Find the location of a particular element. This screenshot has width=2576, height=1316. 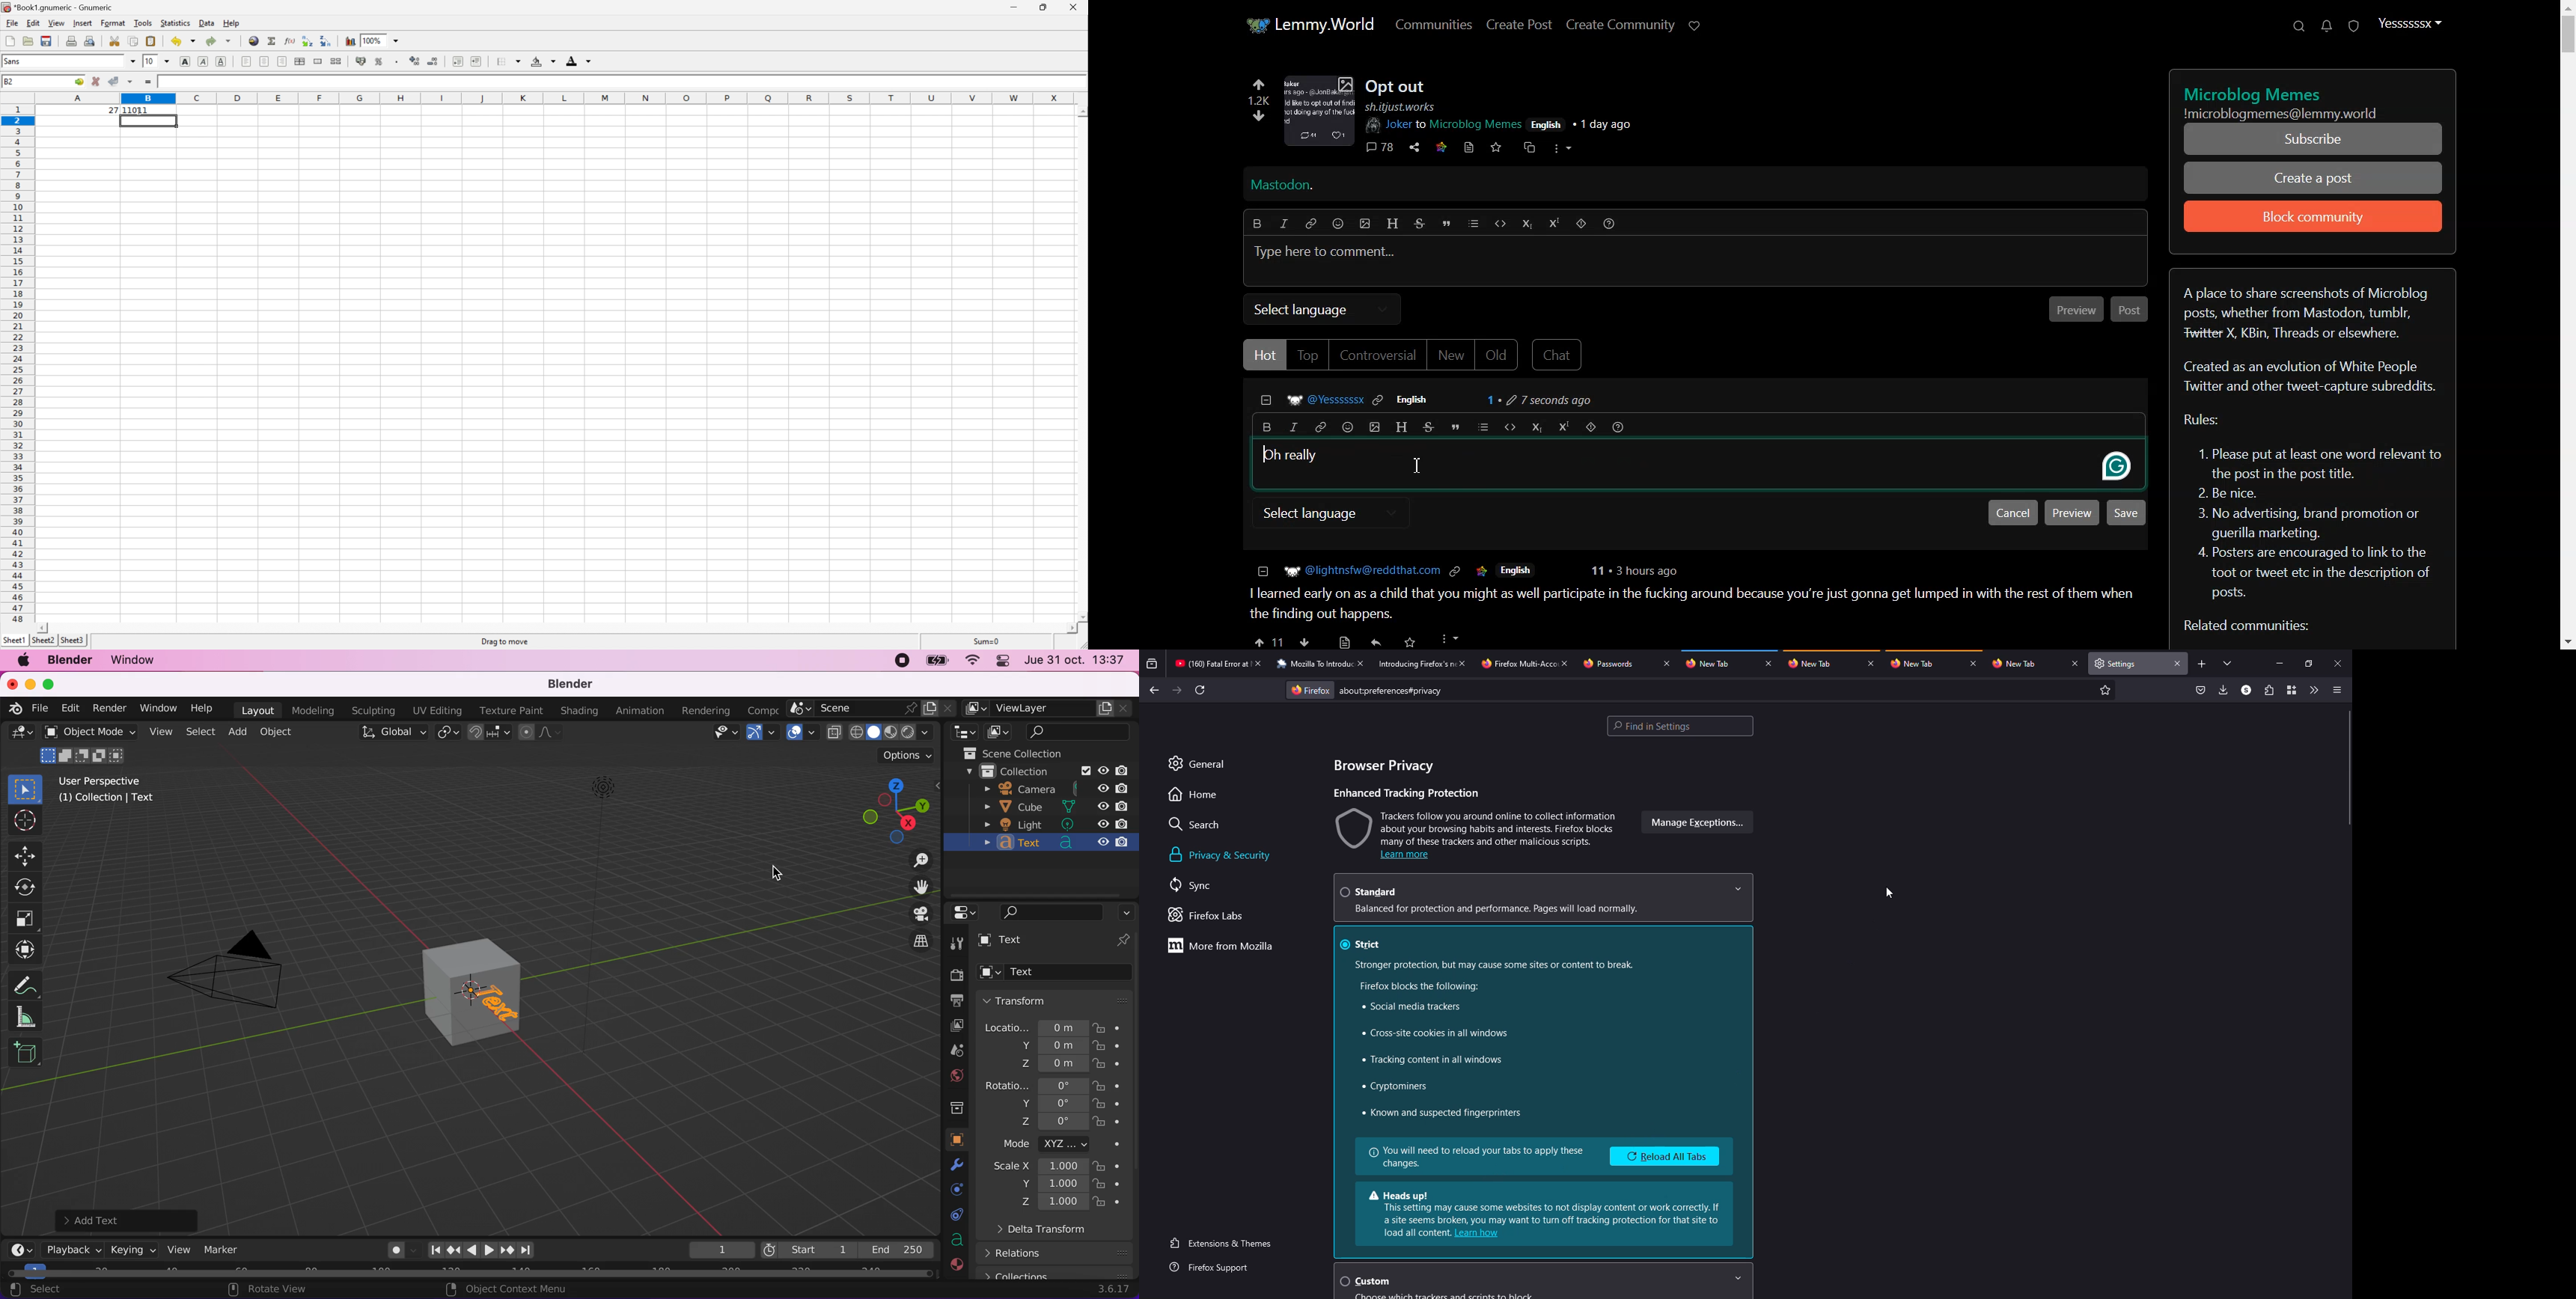

tab is located at coordinates (1913, 663).